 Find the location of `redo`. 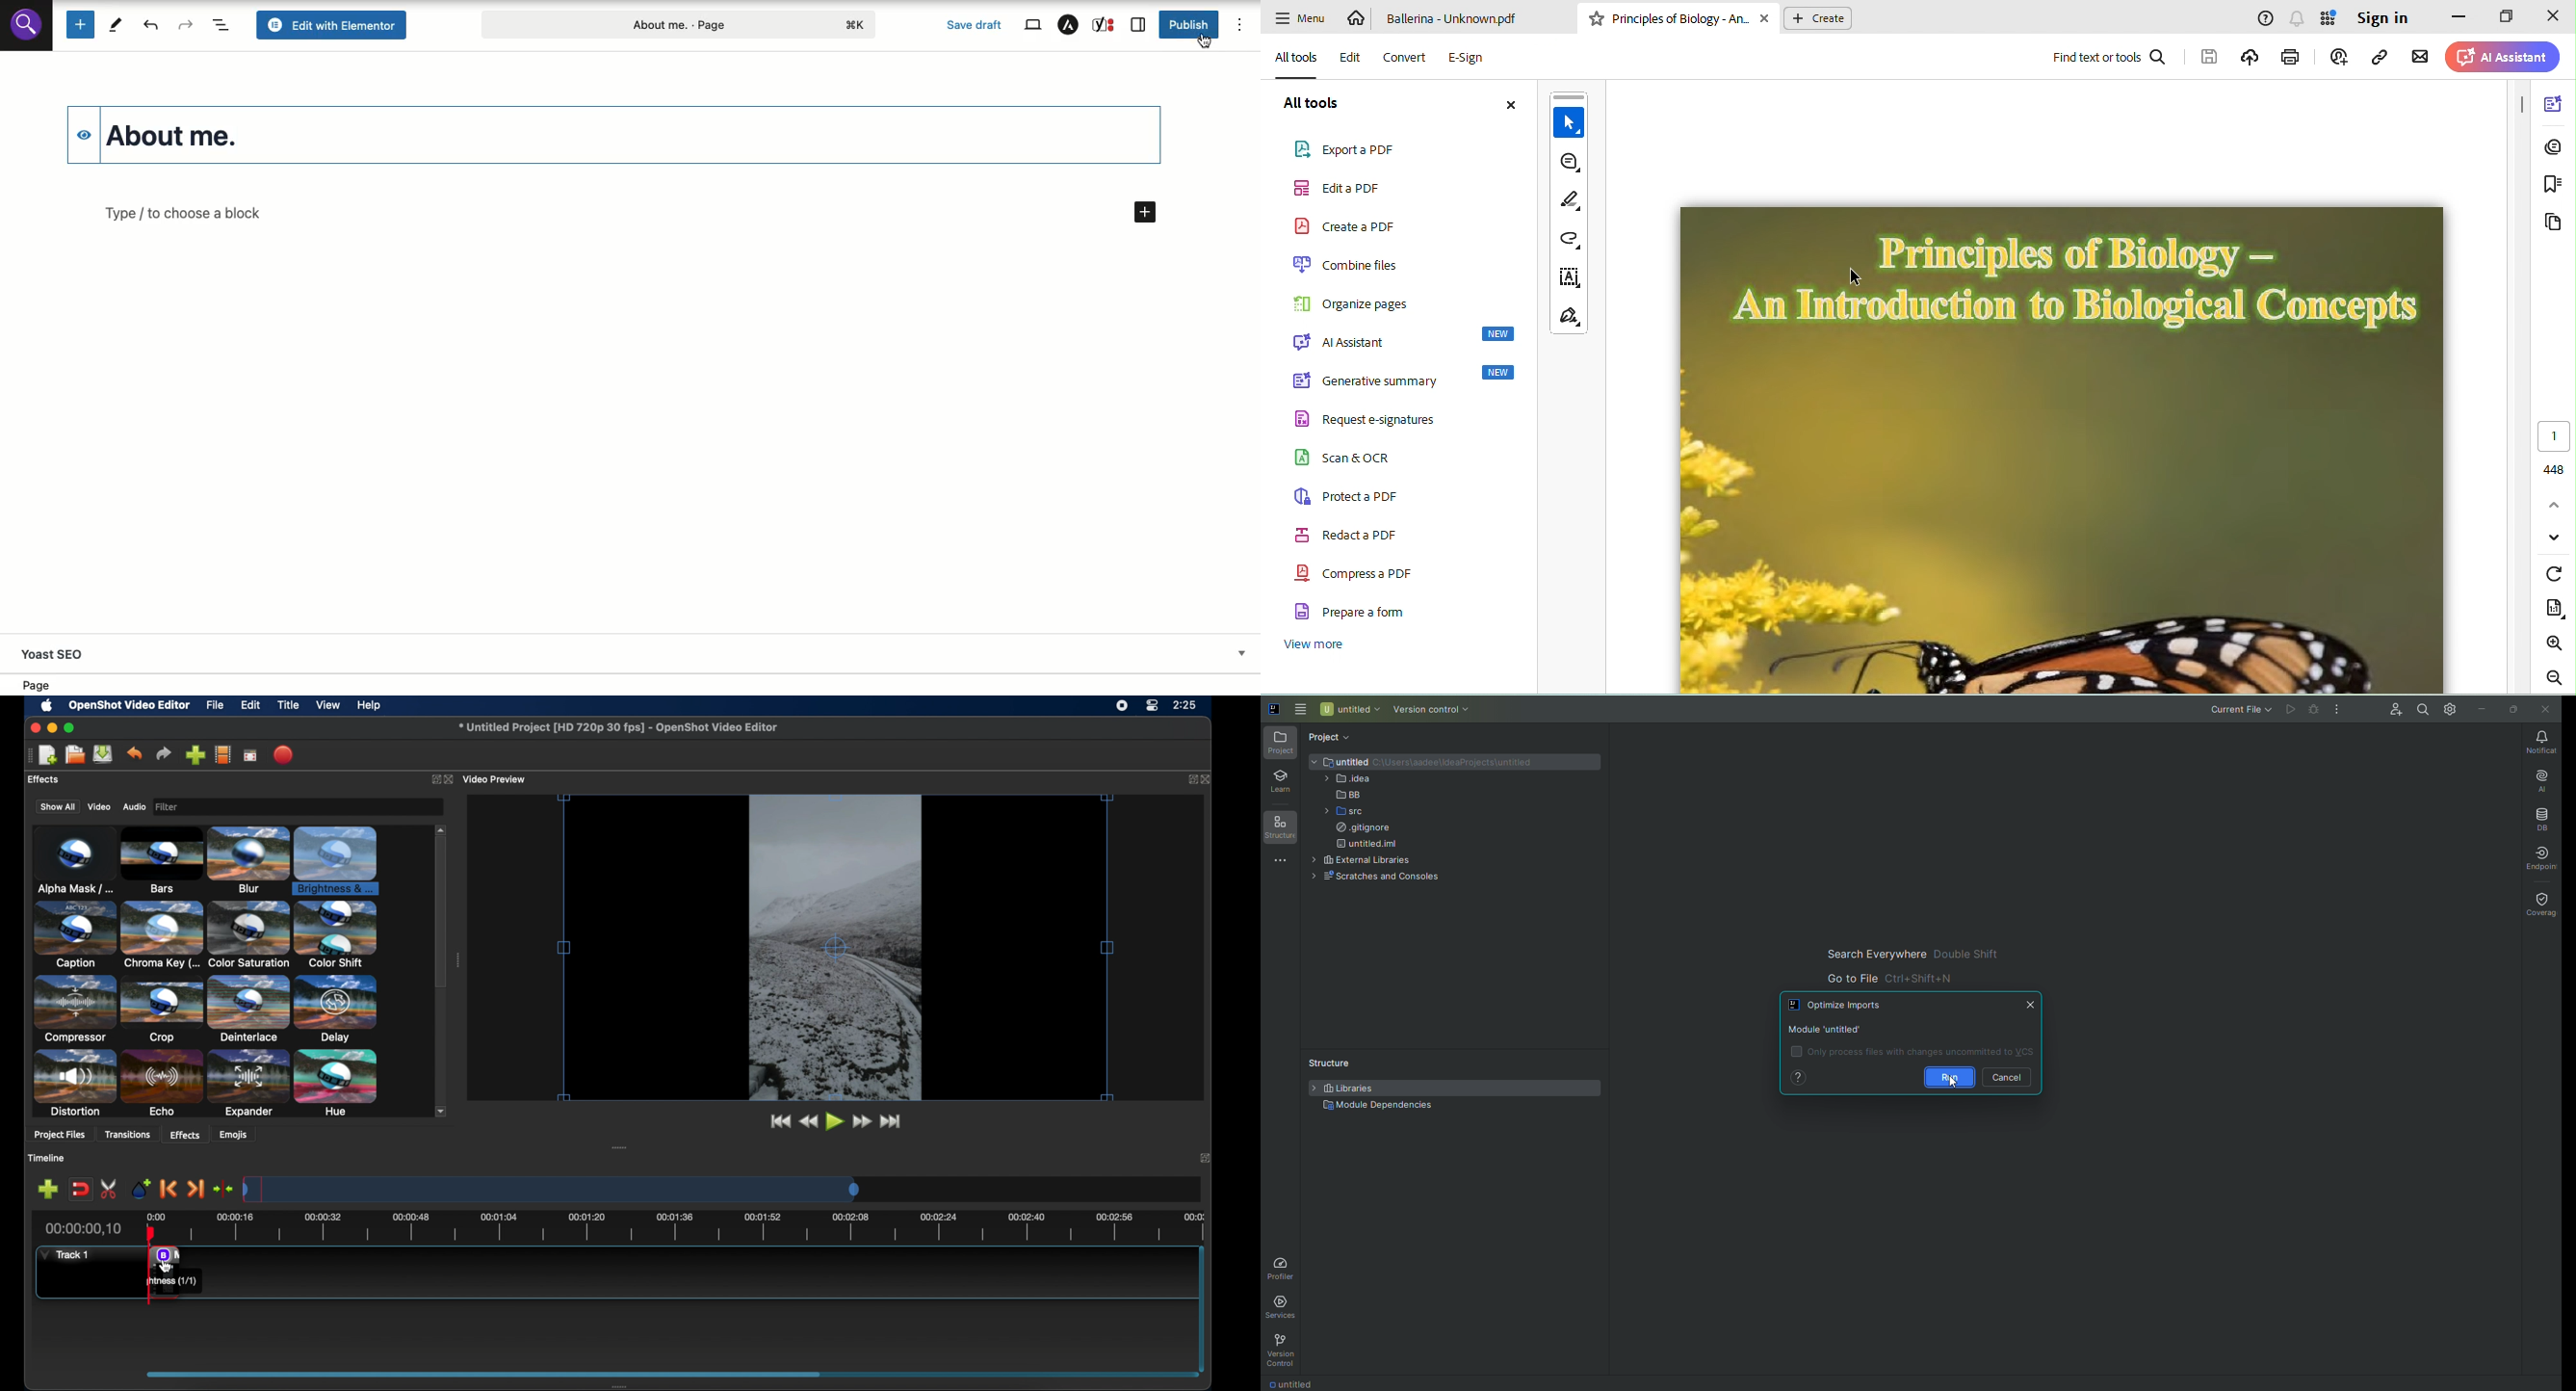

redo is located at coordinates (164, 753).